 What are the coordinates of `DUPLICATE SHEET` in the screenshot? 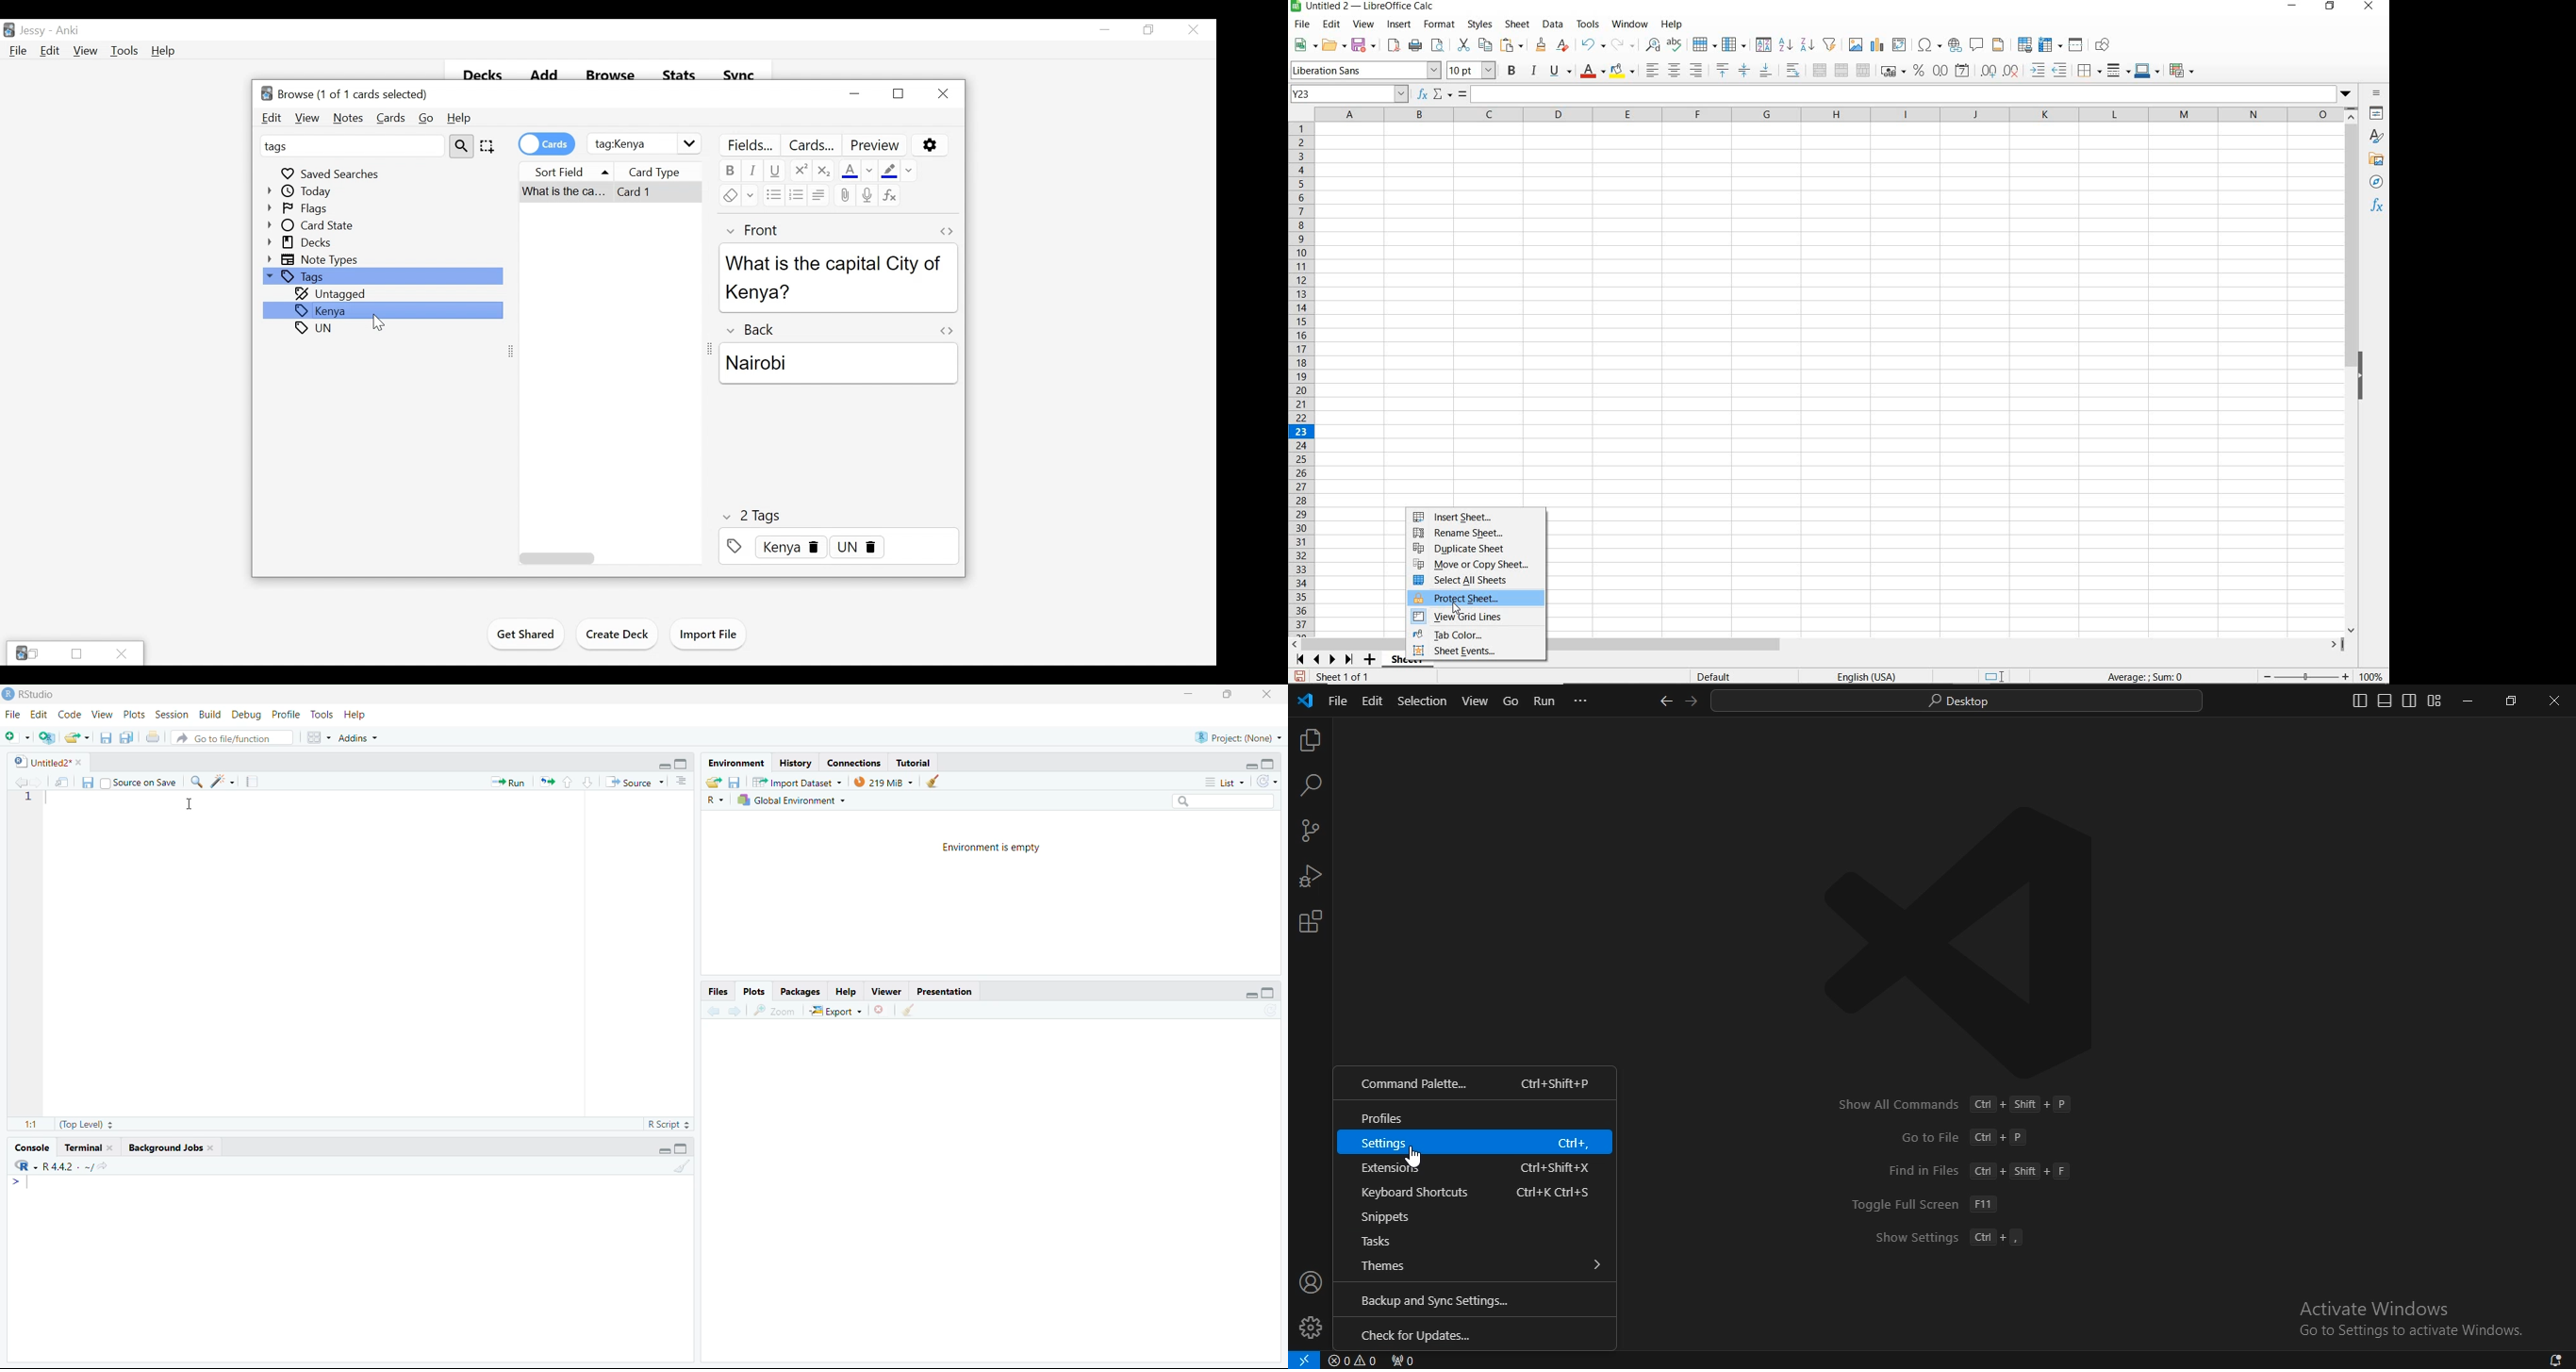 It's located at (1464, 548).